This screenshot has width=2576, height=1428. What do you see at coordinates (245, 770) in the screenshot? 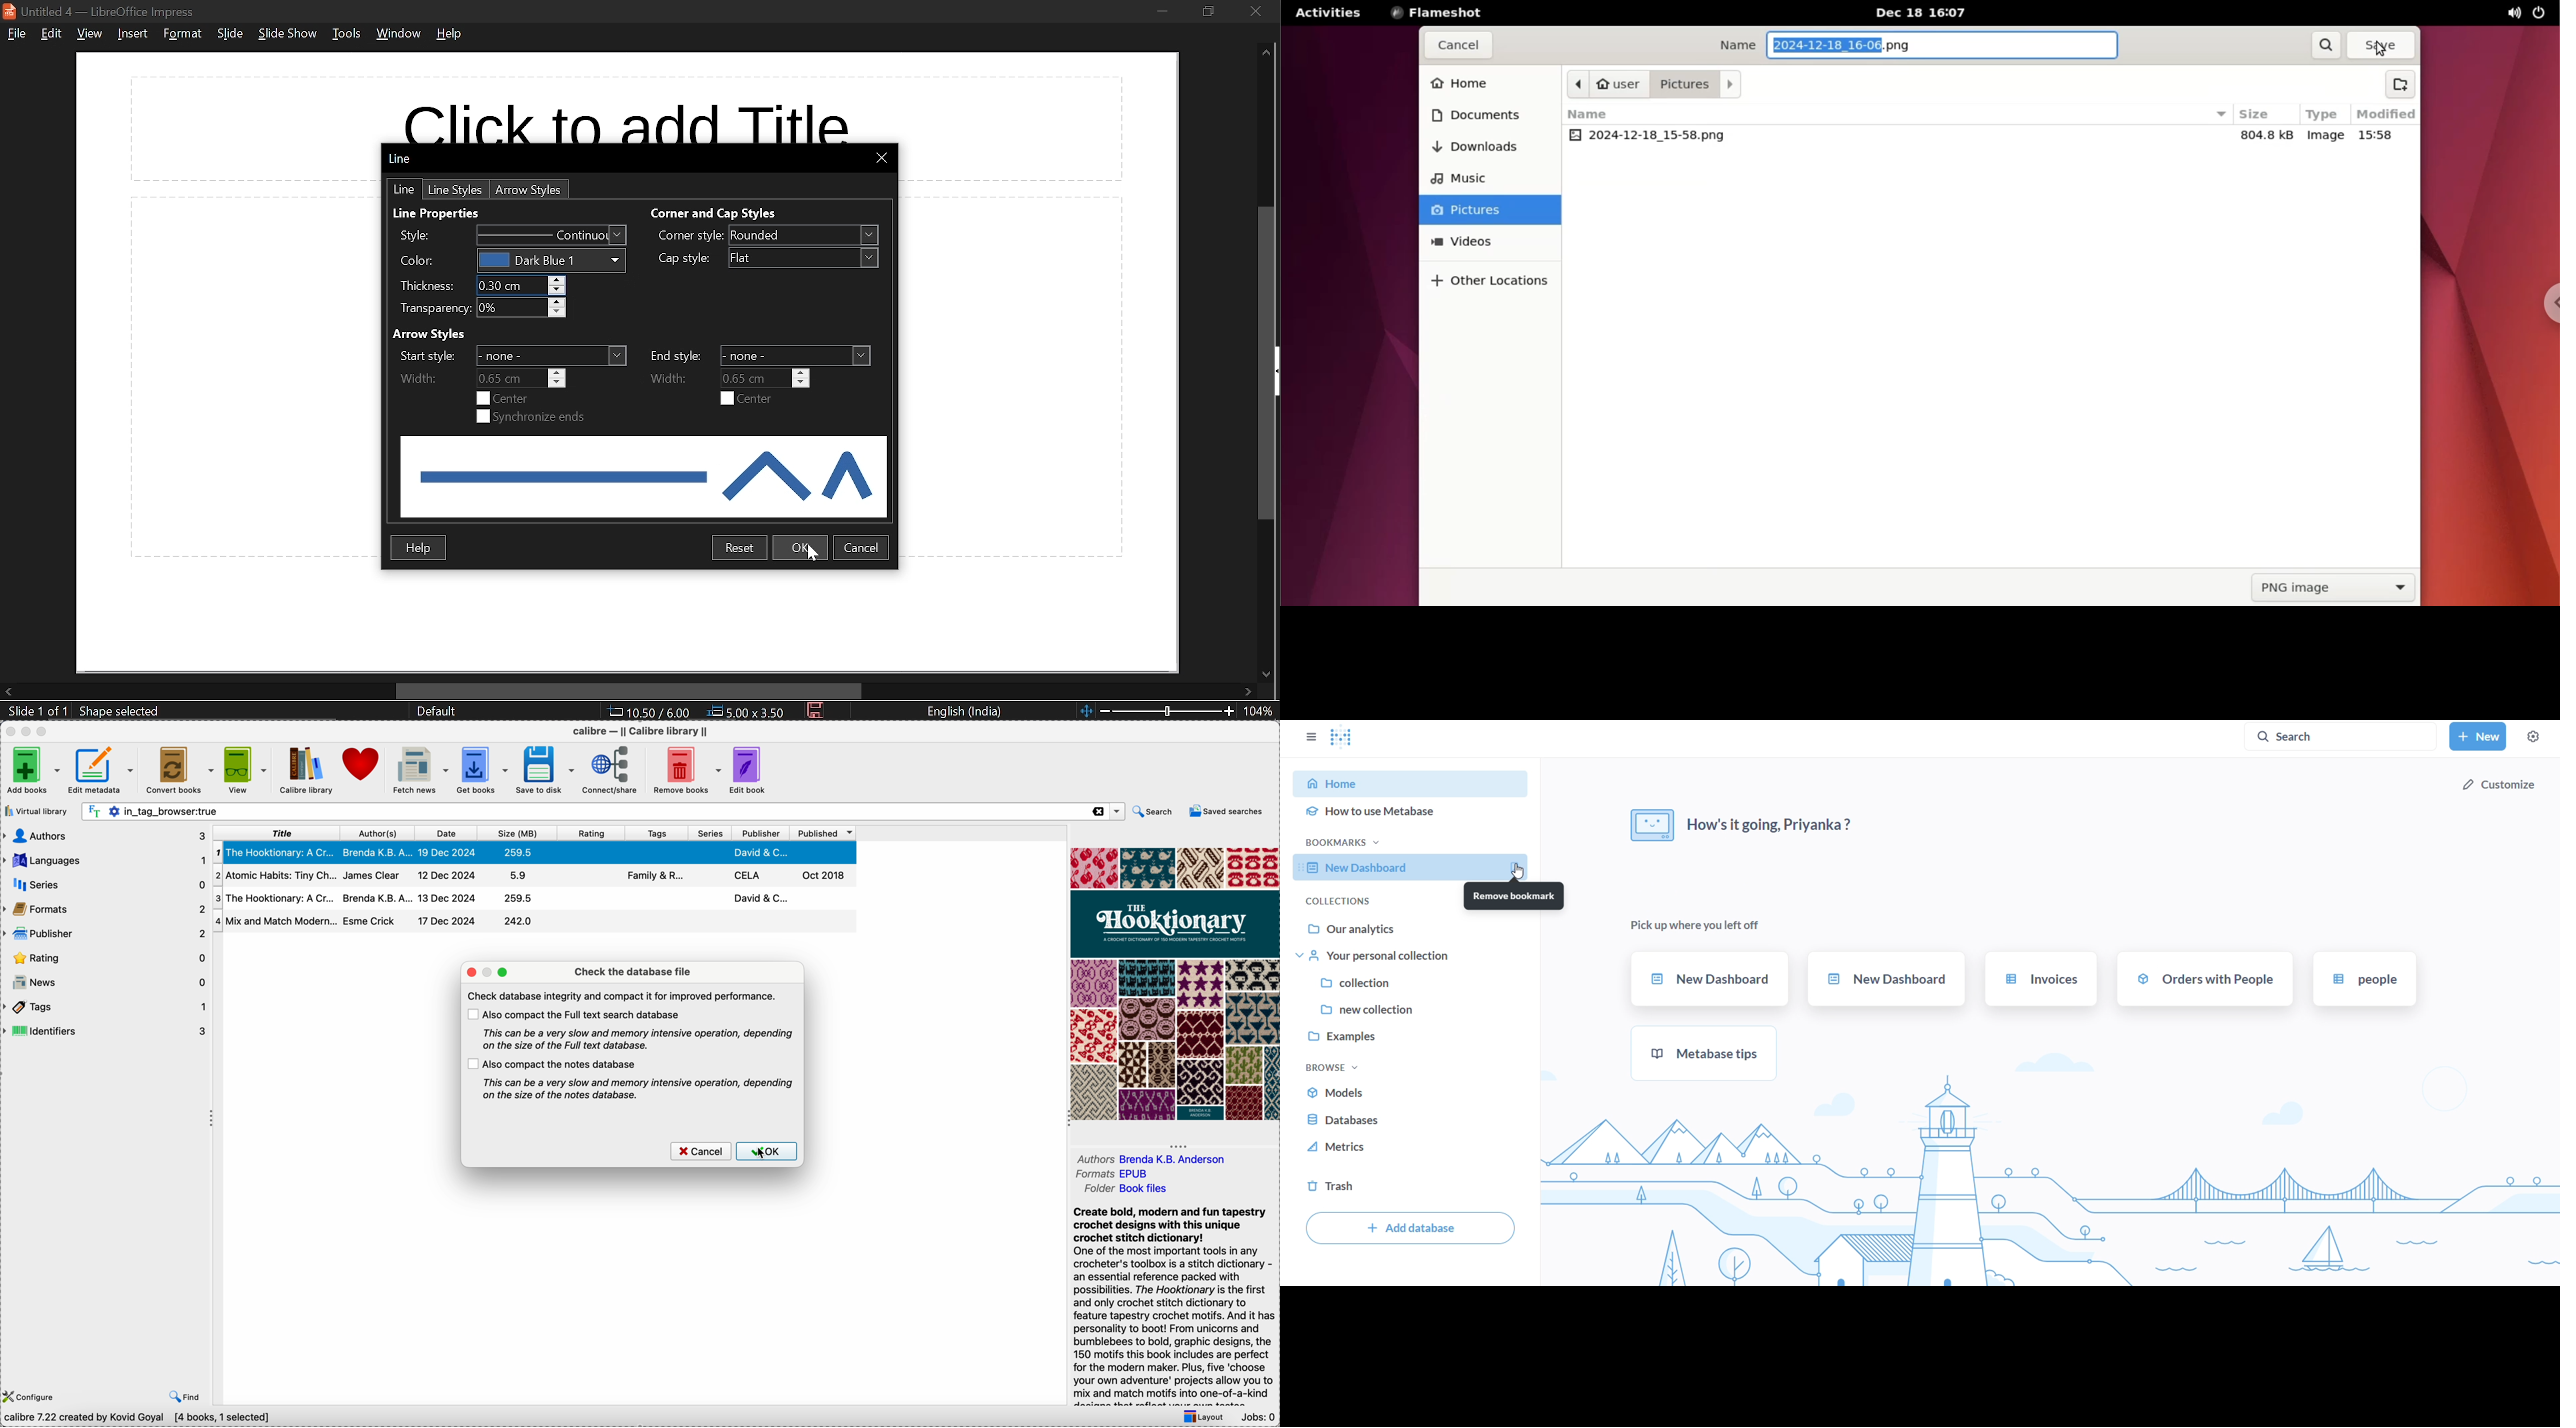
I see `view` at bounding box center [245, 770].